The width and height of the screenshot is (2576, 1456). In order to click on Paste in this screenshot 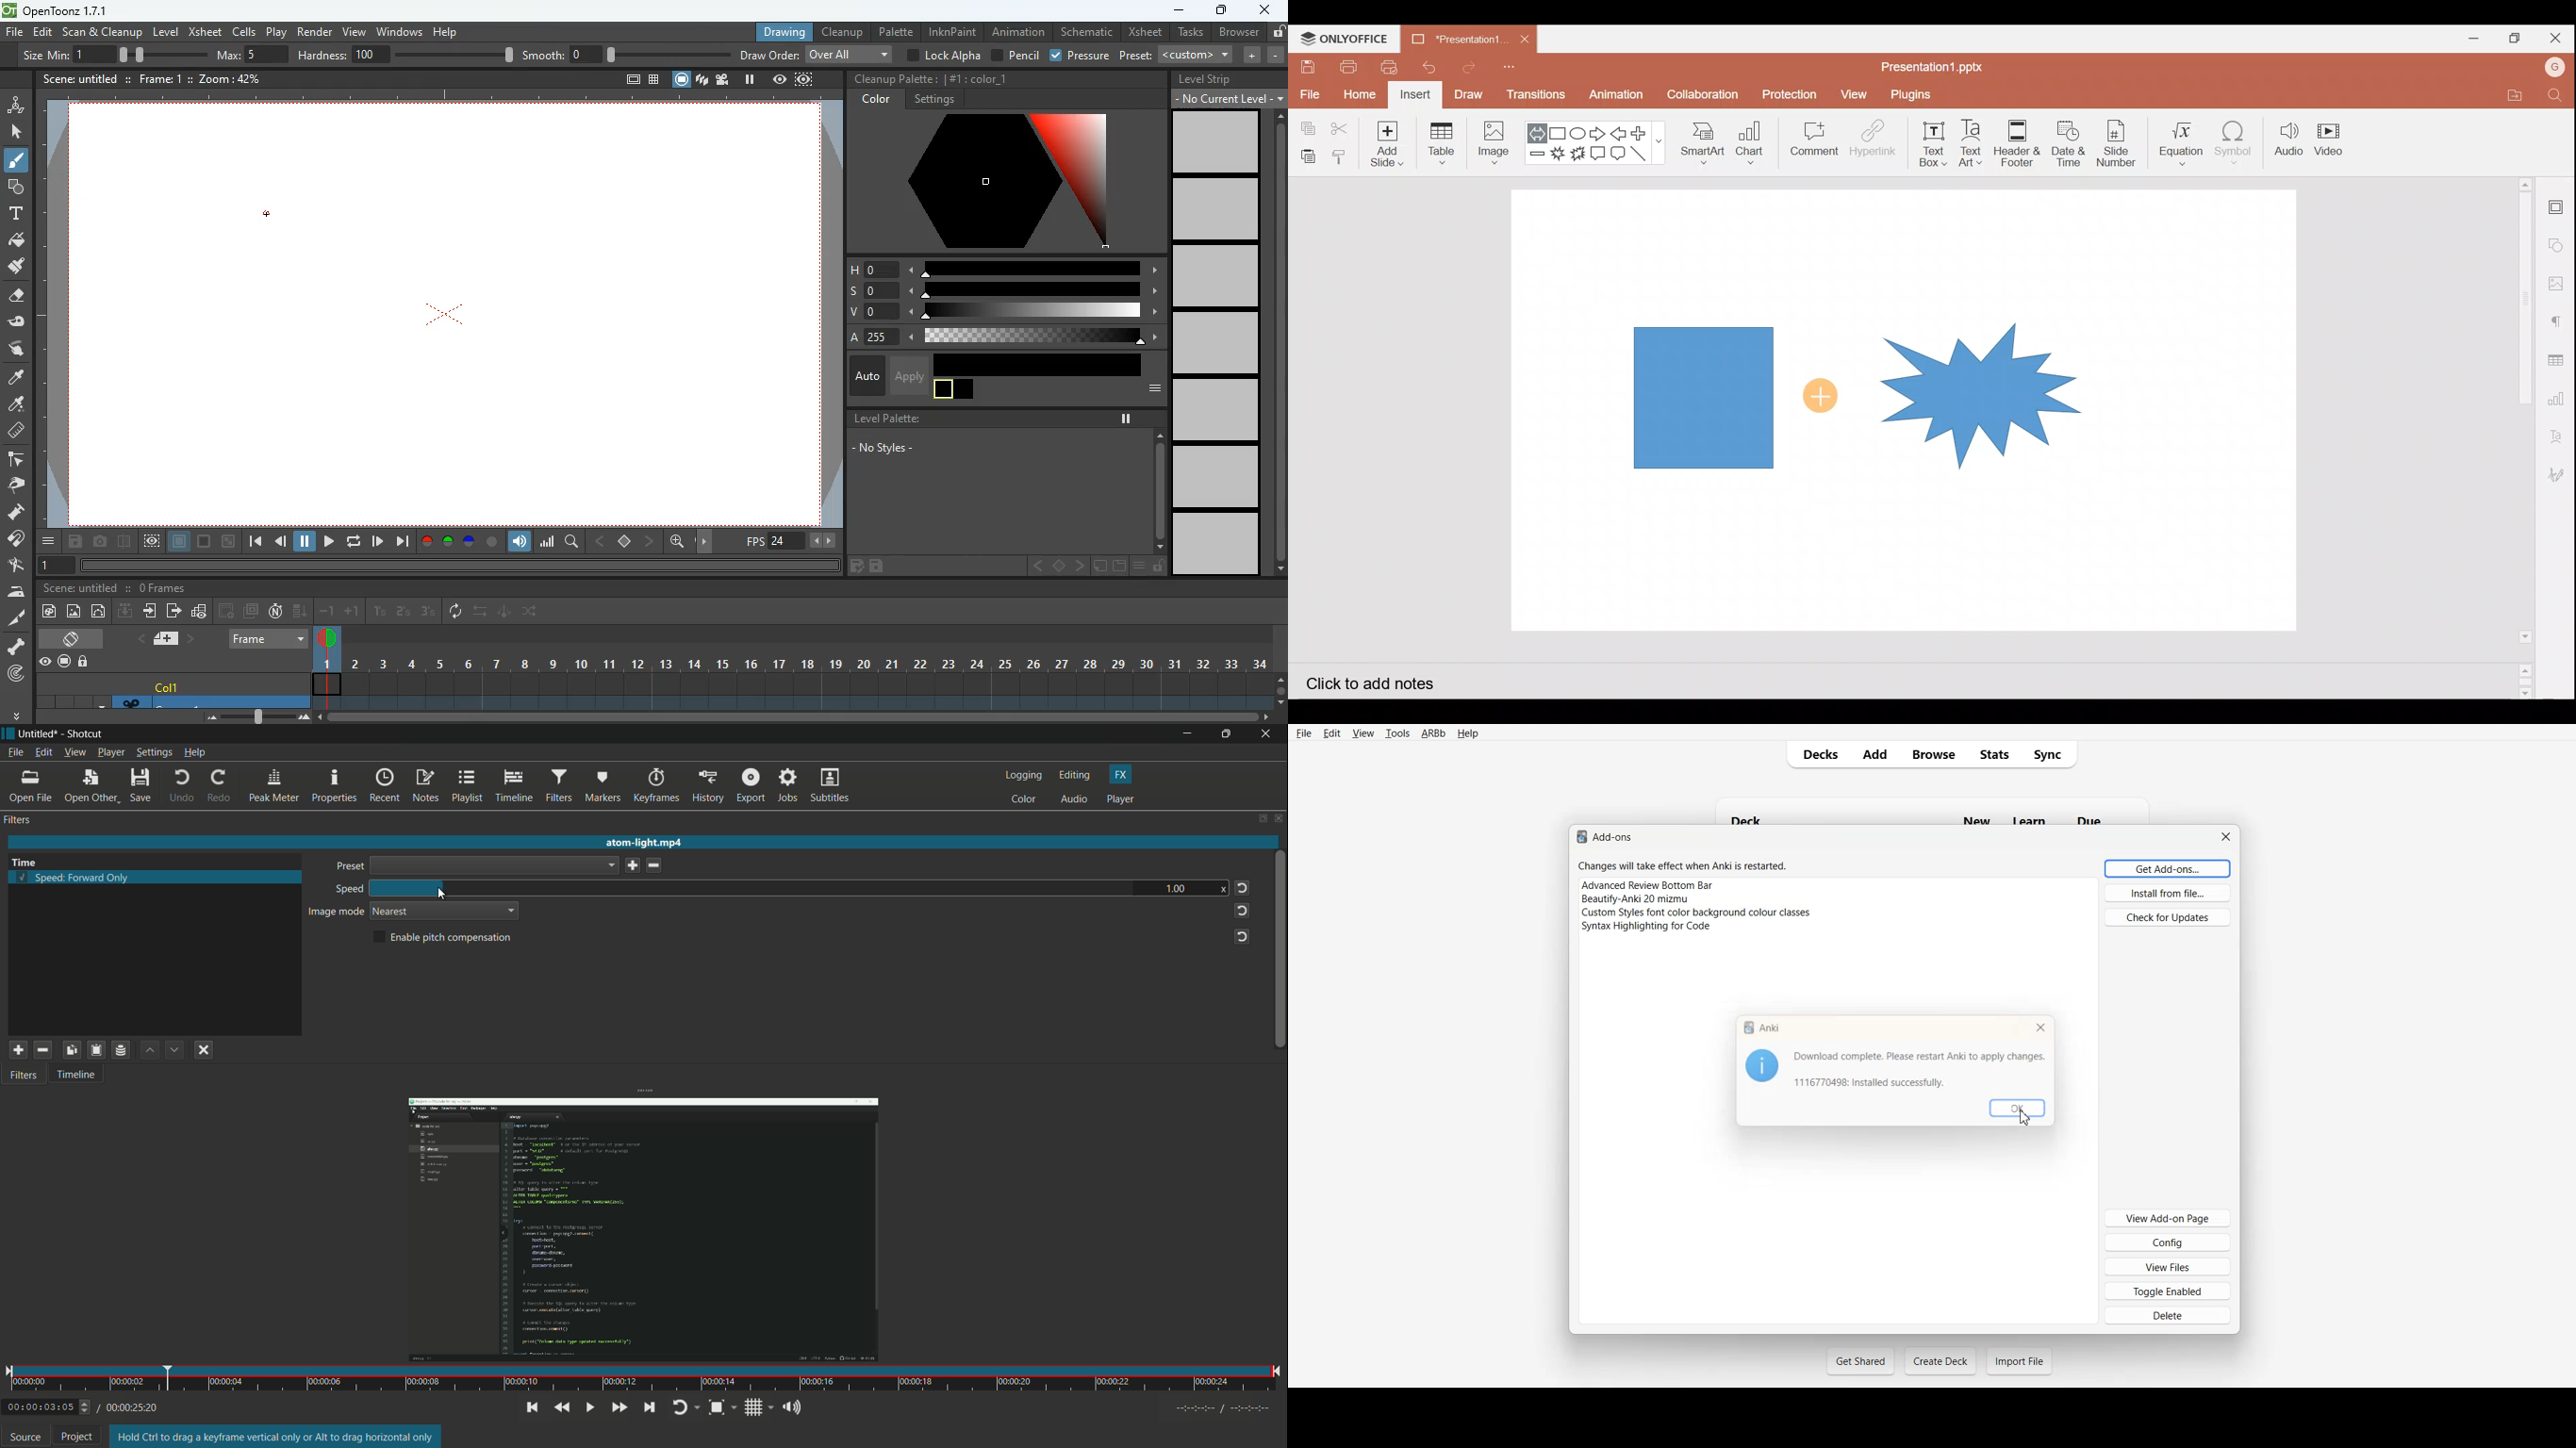, I will do `click(1307, 153)`.